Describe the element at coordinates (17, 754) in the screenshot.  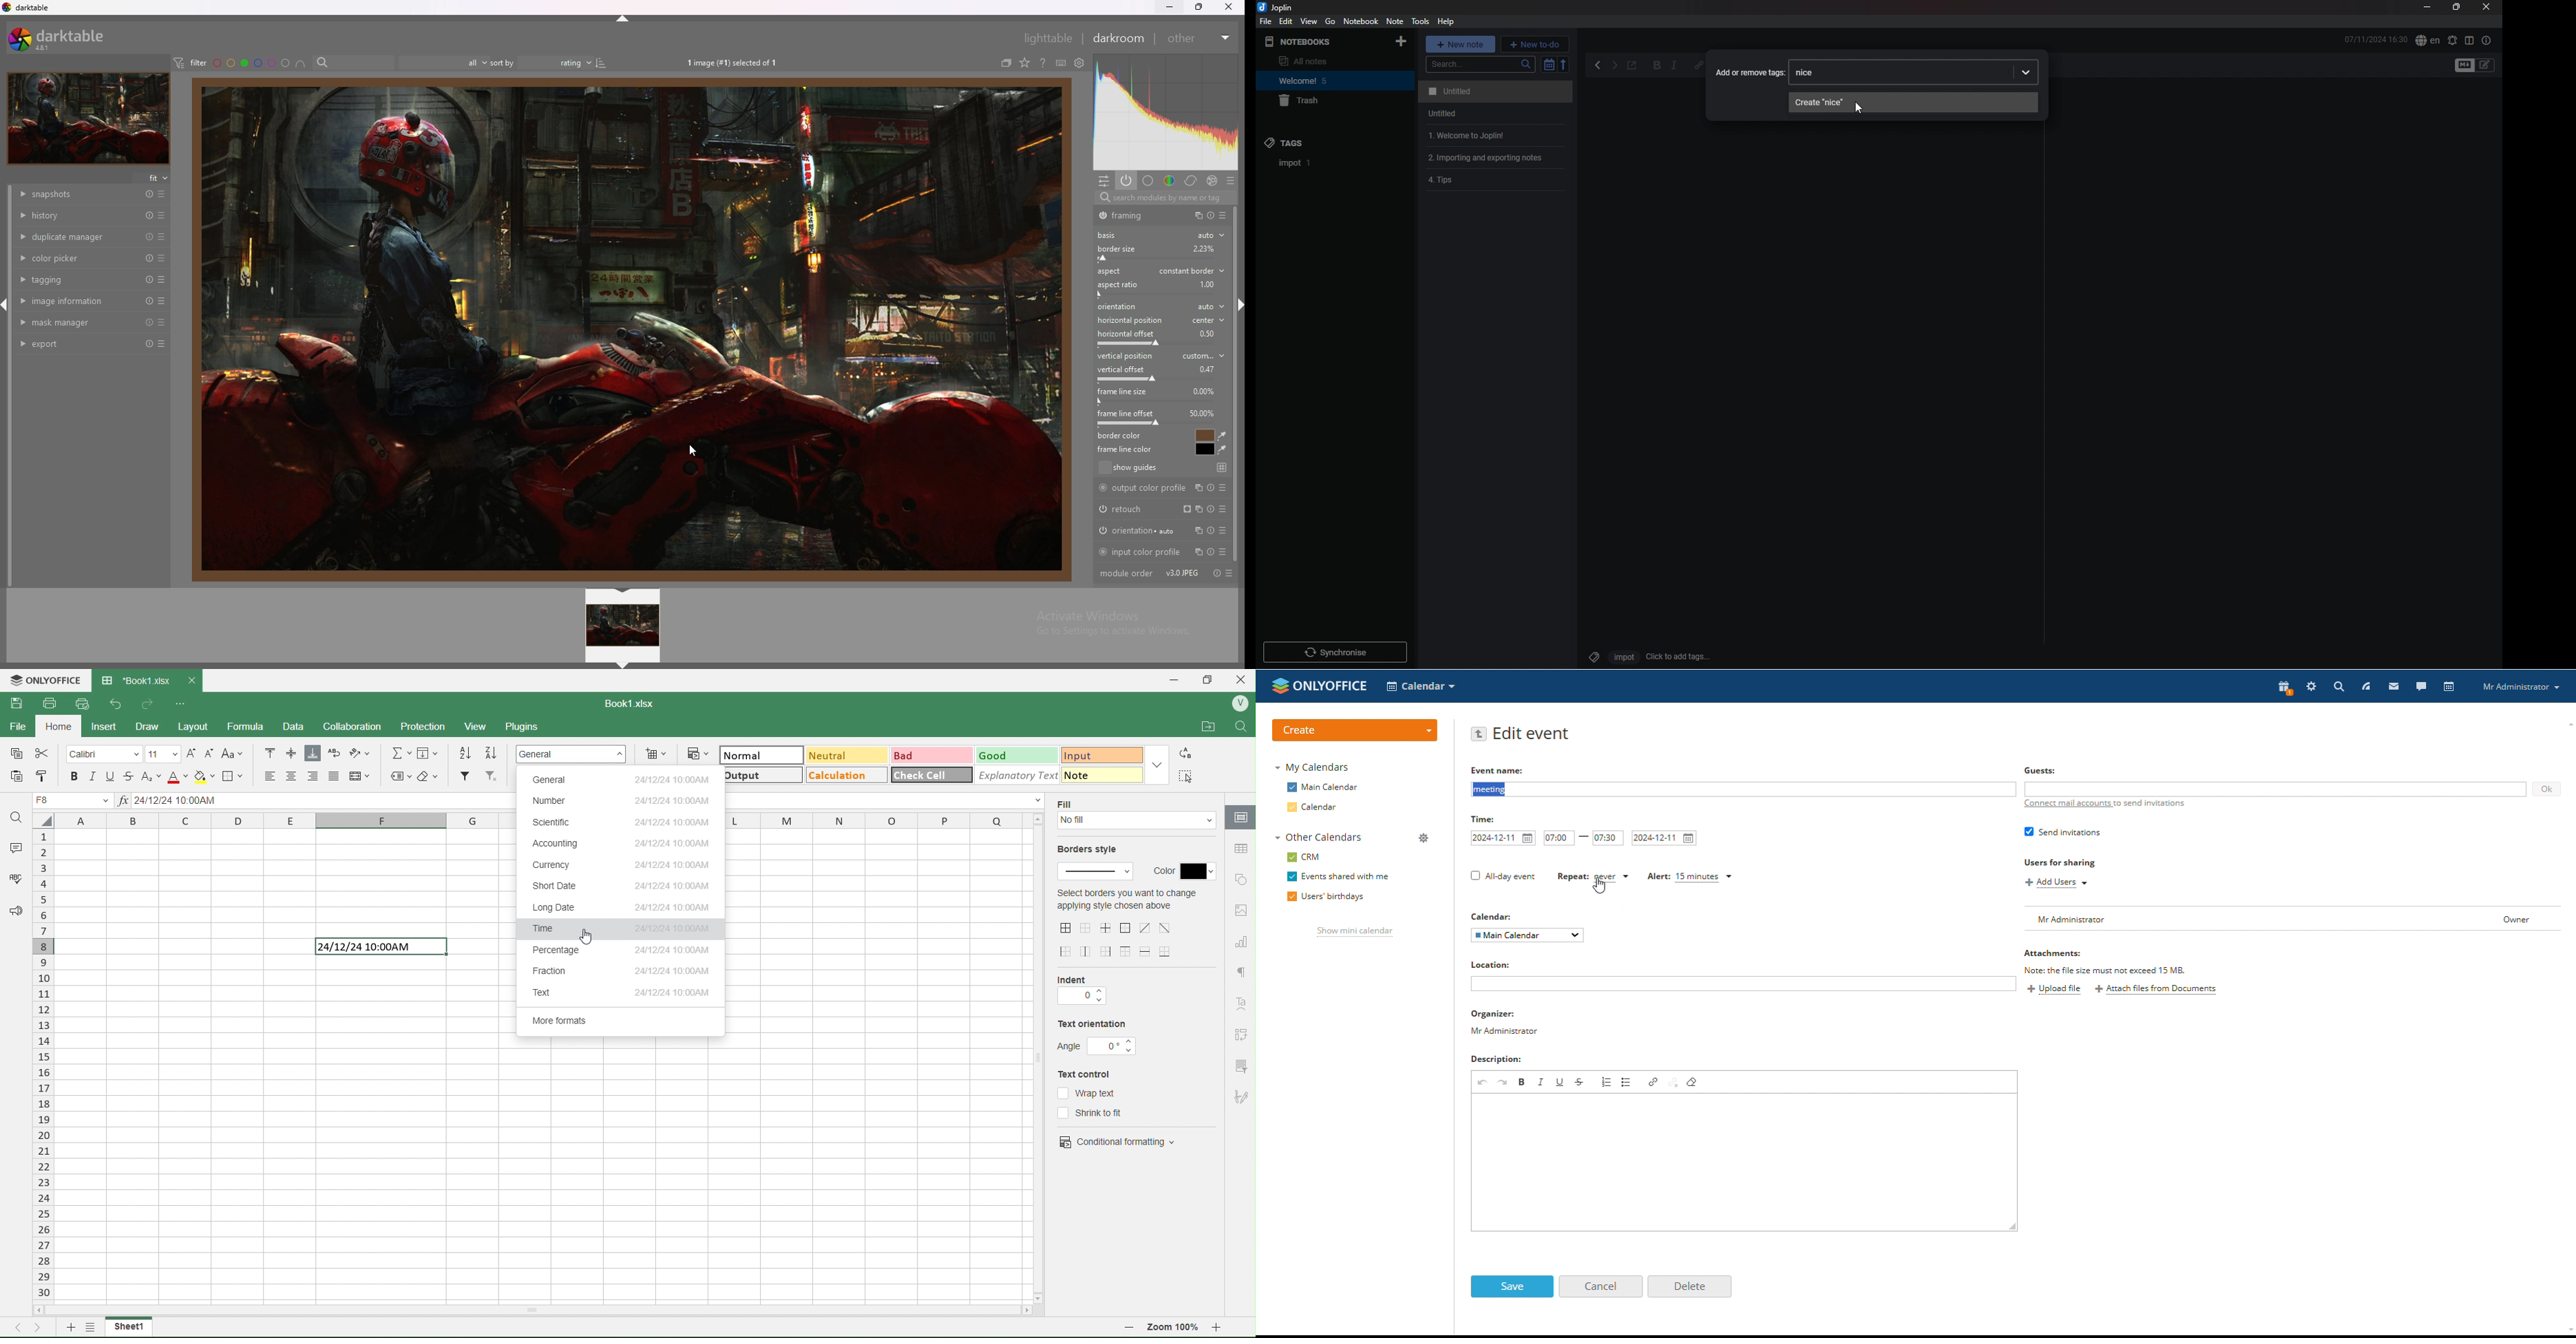
I see `Copy` at that location.